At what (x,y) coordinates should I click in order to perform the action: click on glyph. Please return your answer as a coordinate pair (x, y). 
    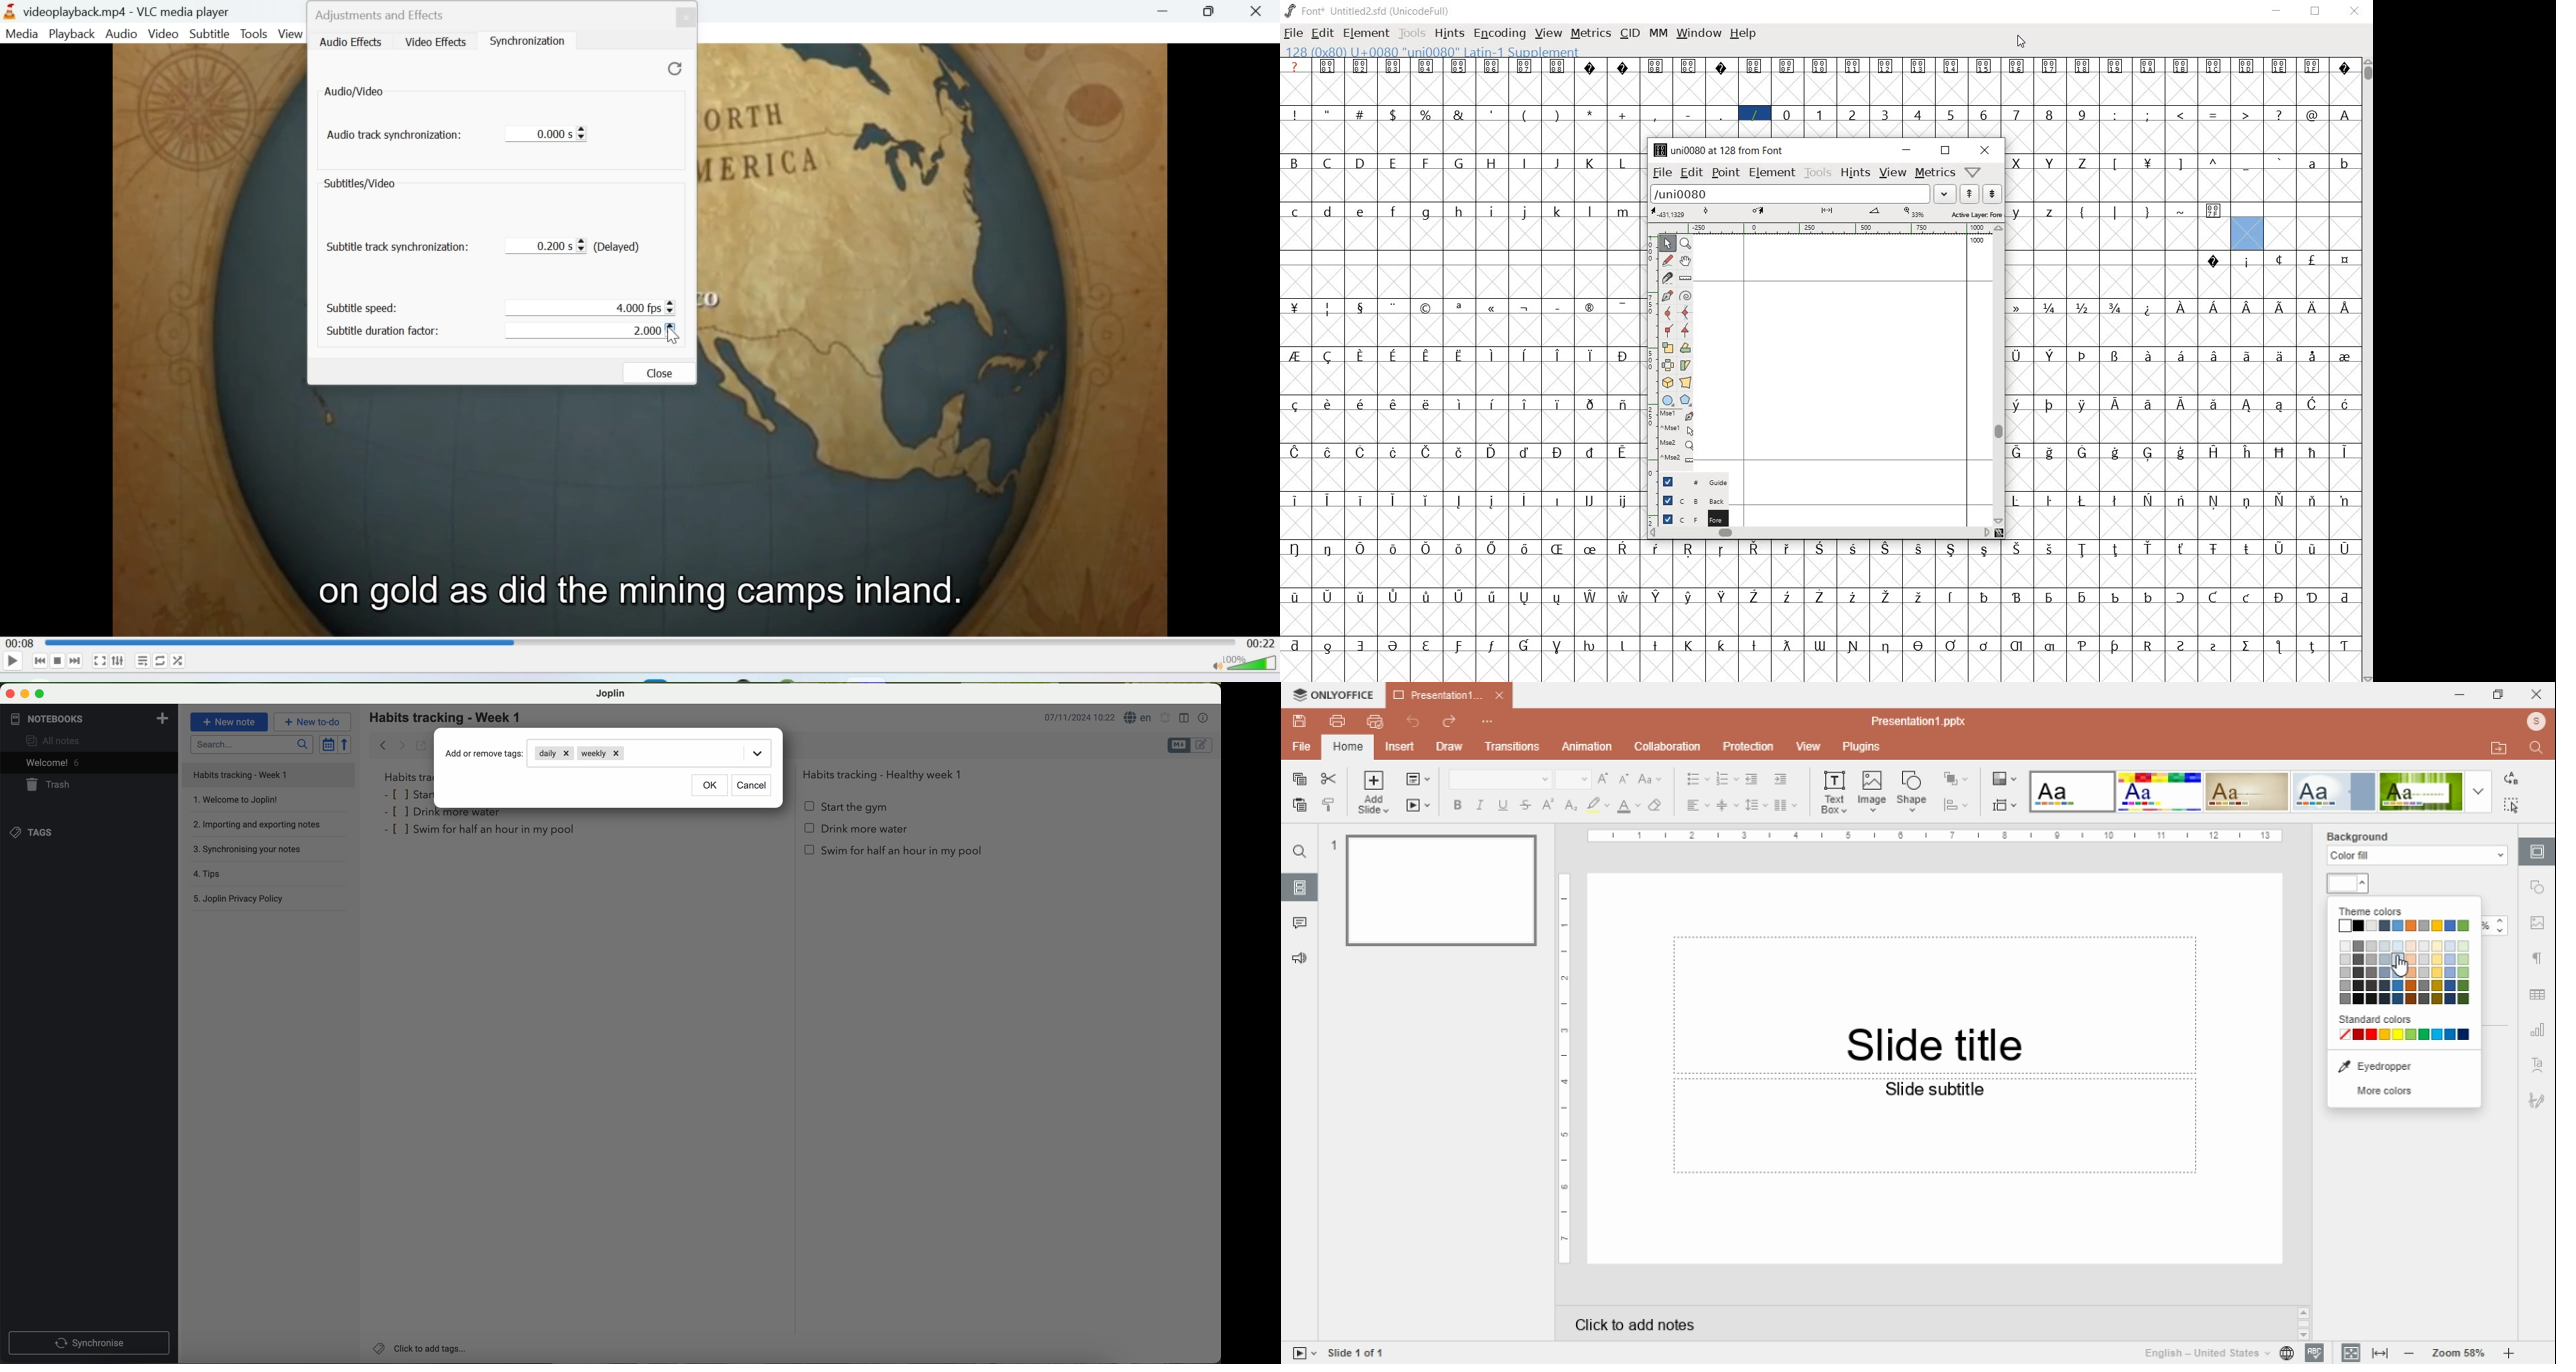
    Looking at the image, I should click on (1590, 67).